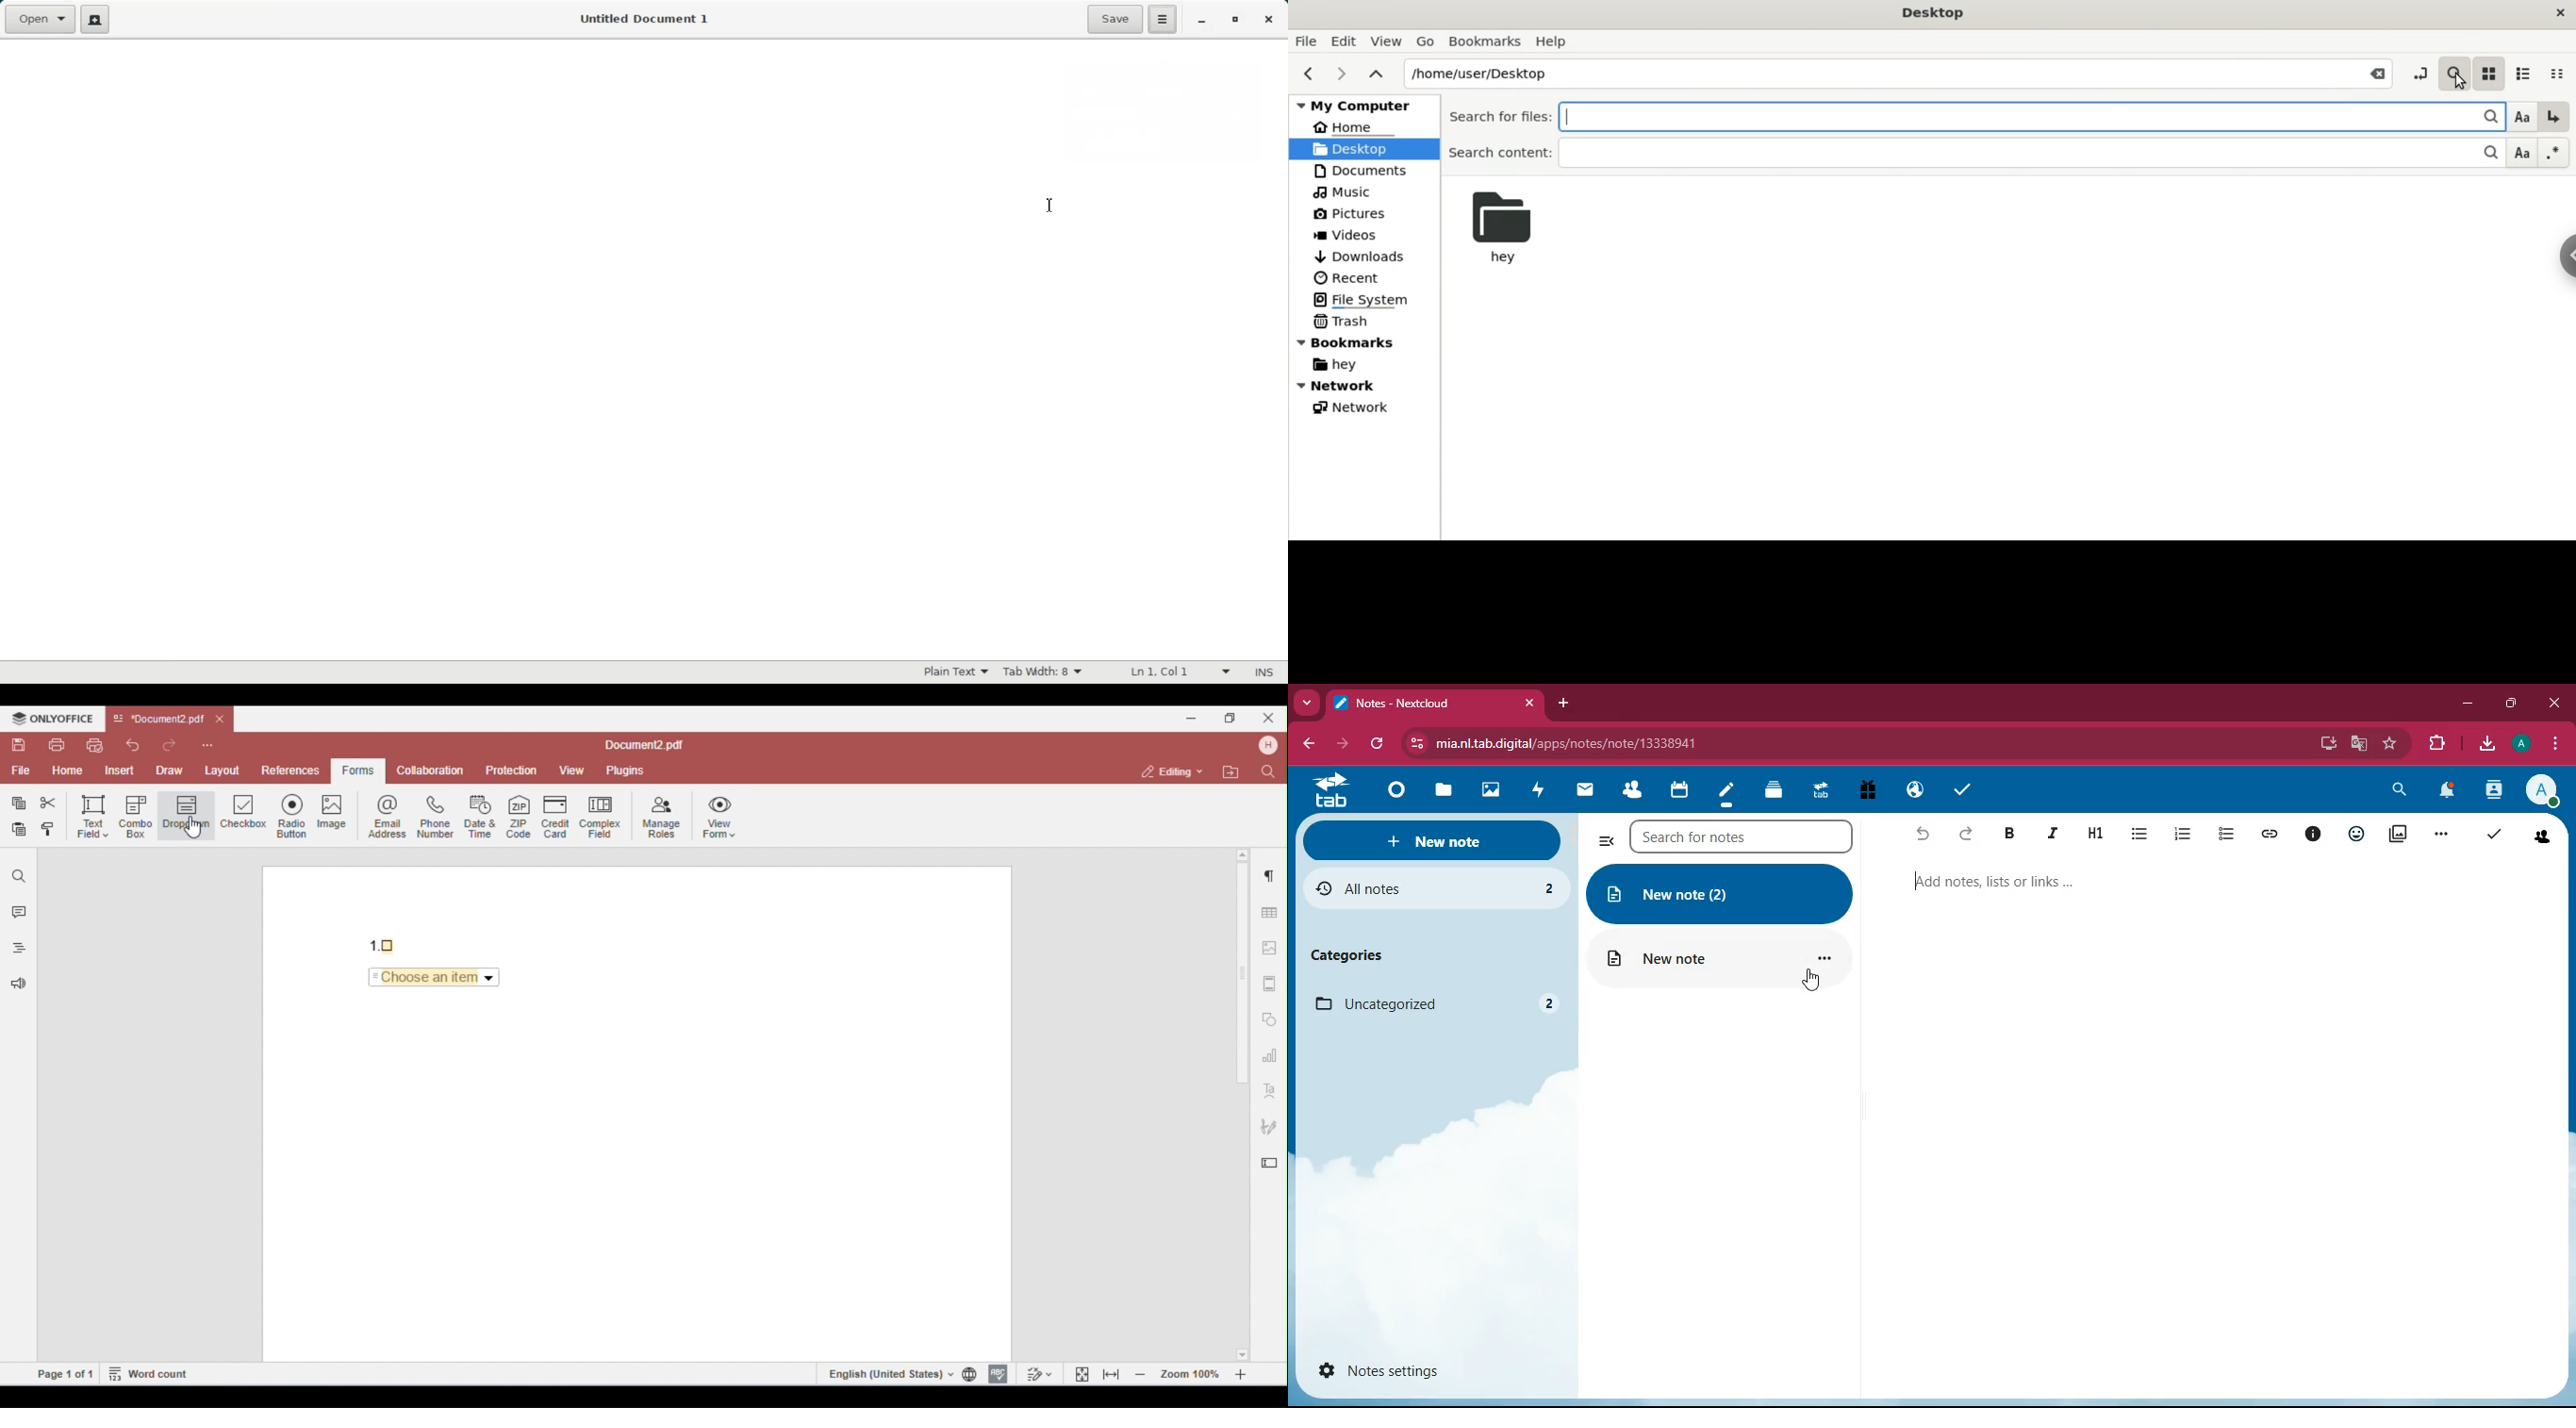 This screenshot has width=2576, height=1428. What do you see at coordinates (2544, 837) in the screenshot?
I see `friends` at bounding box center [2544, 837].